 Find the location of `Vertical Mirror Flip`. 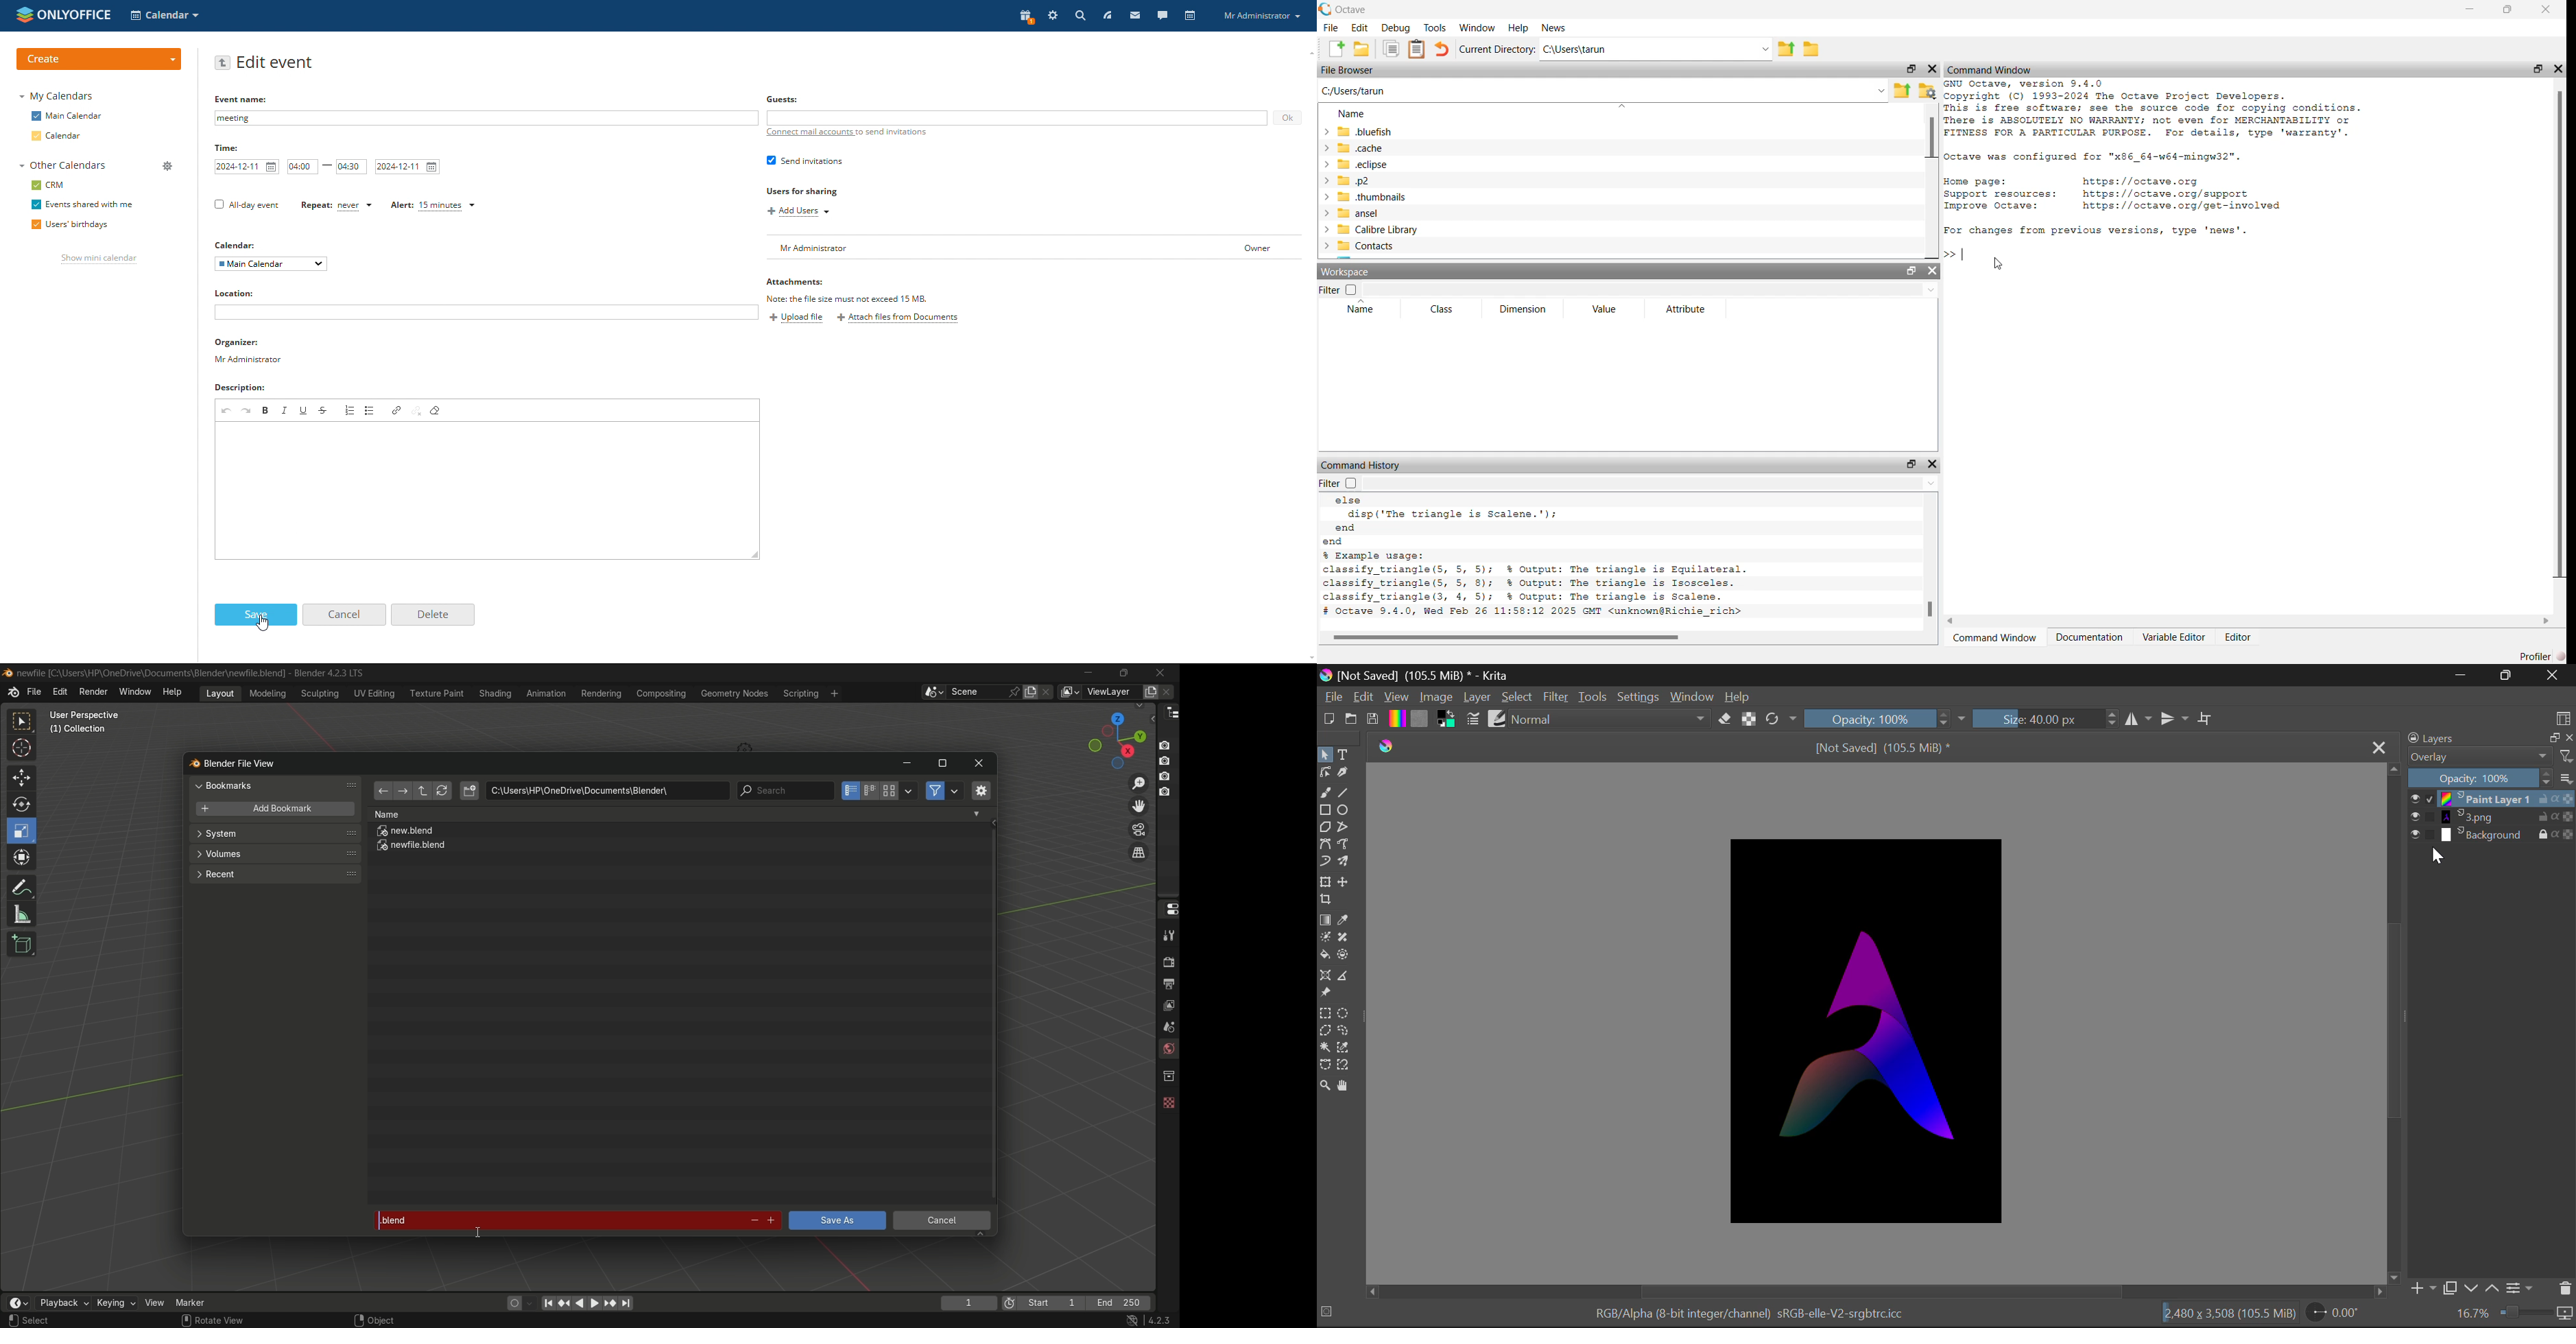

Vertical Mirror Flip is located at coordinates (2137, 720).